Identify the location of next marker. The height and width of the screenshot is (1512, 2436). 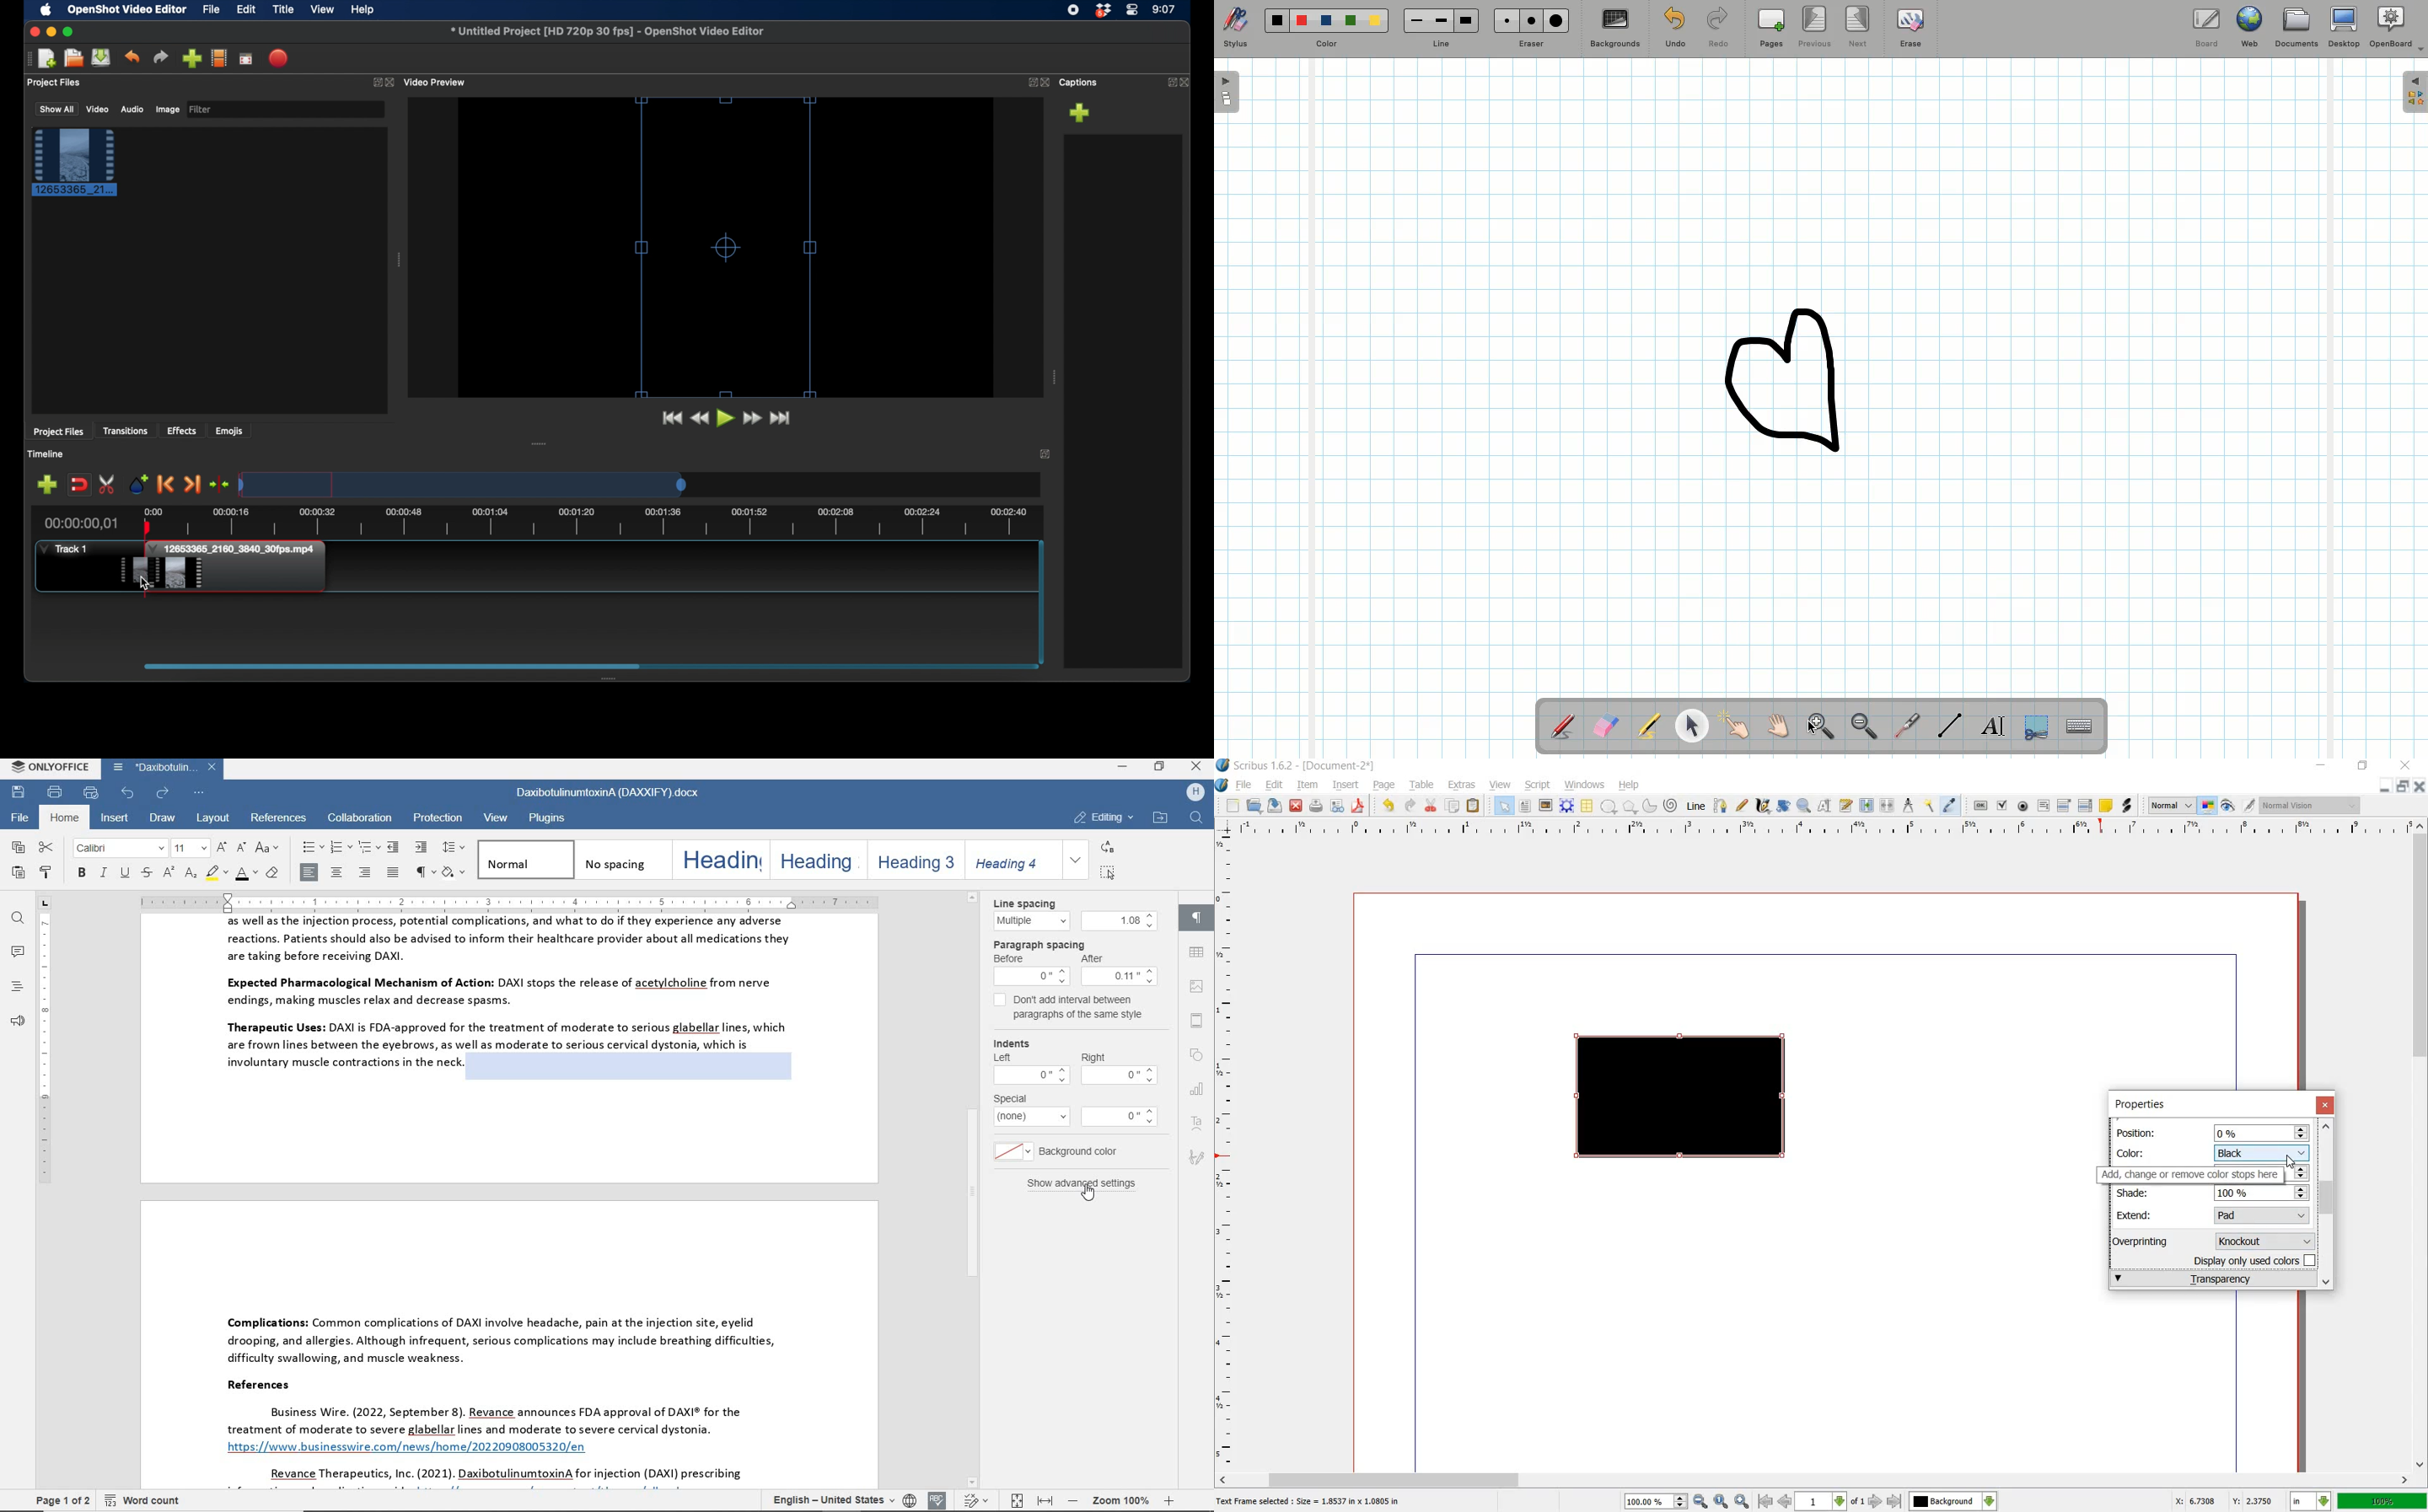
(192, 484).